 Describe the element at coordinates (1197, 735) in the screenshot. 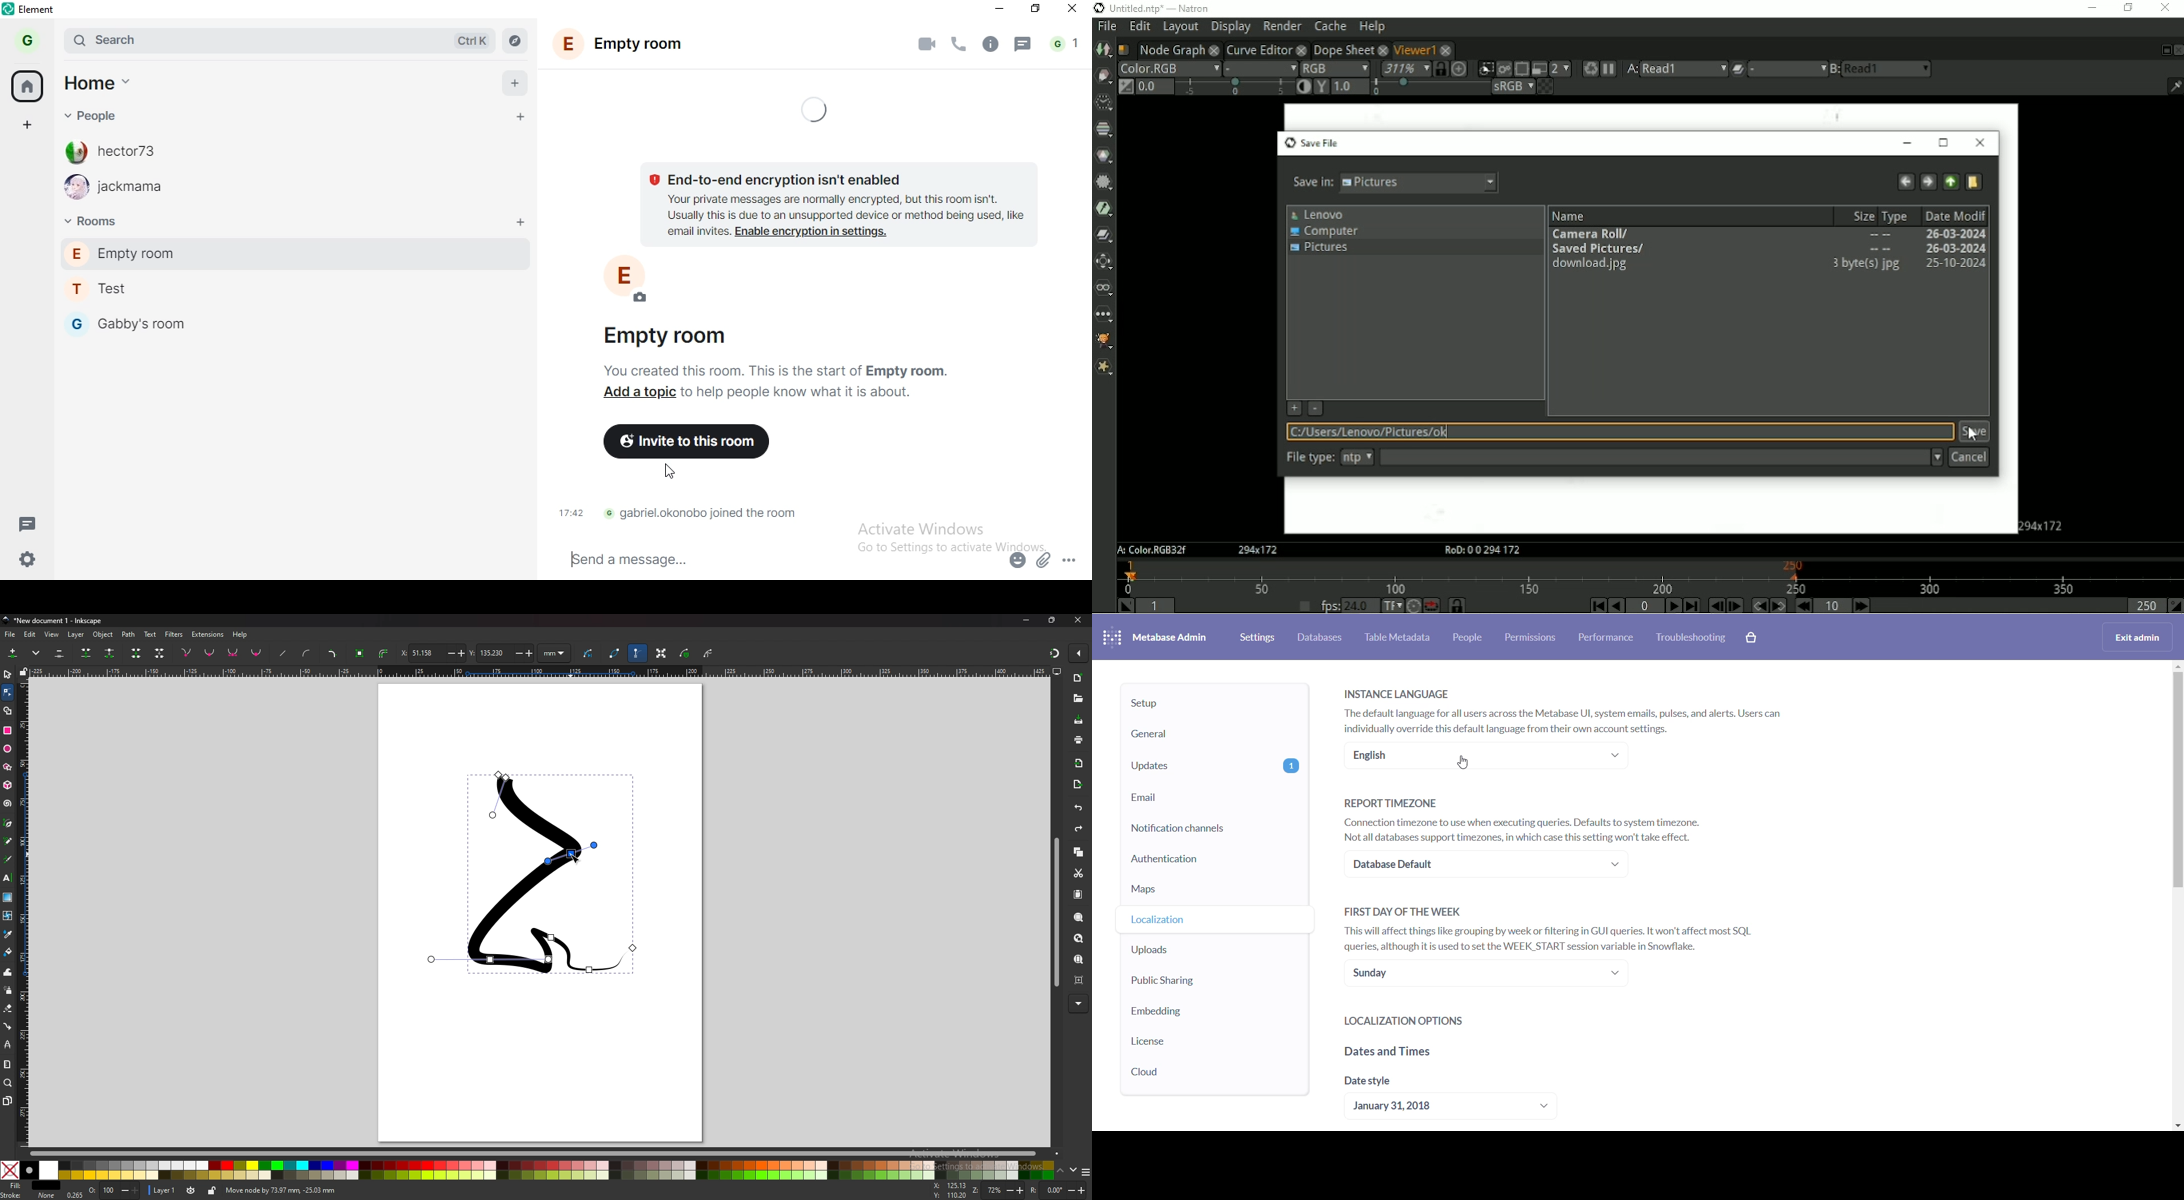

I see `general` at that location.